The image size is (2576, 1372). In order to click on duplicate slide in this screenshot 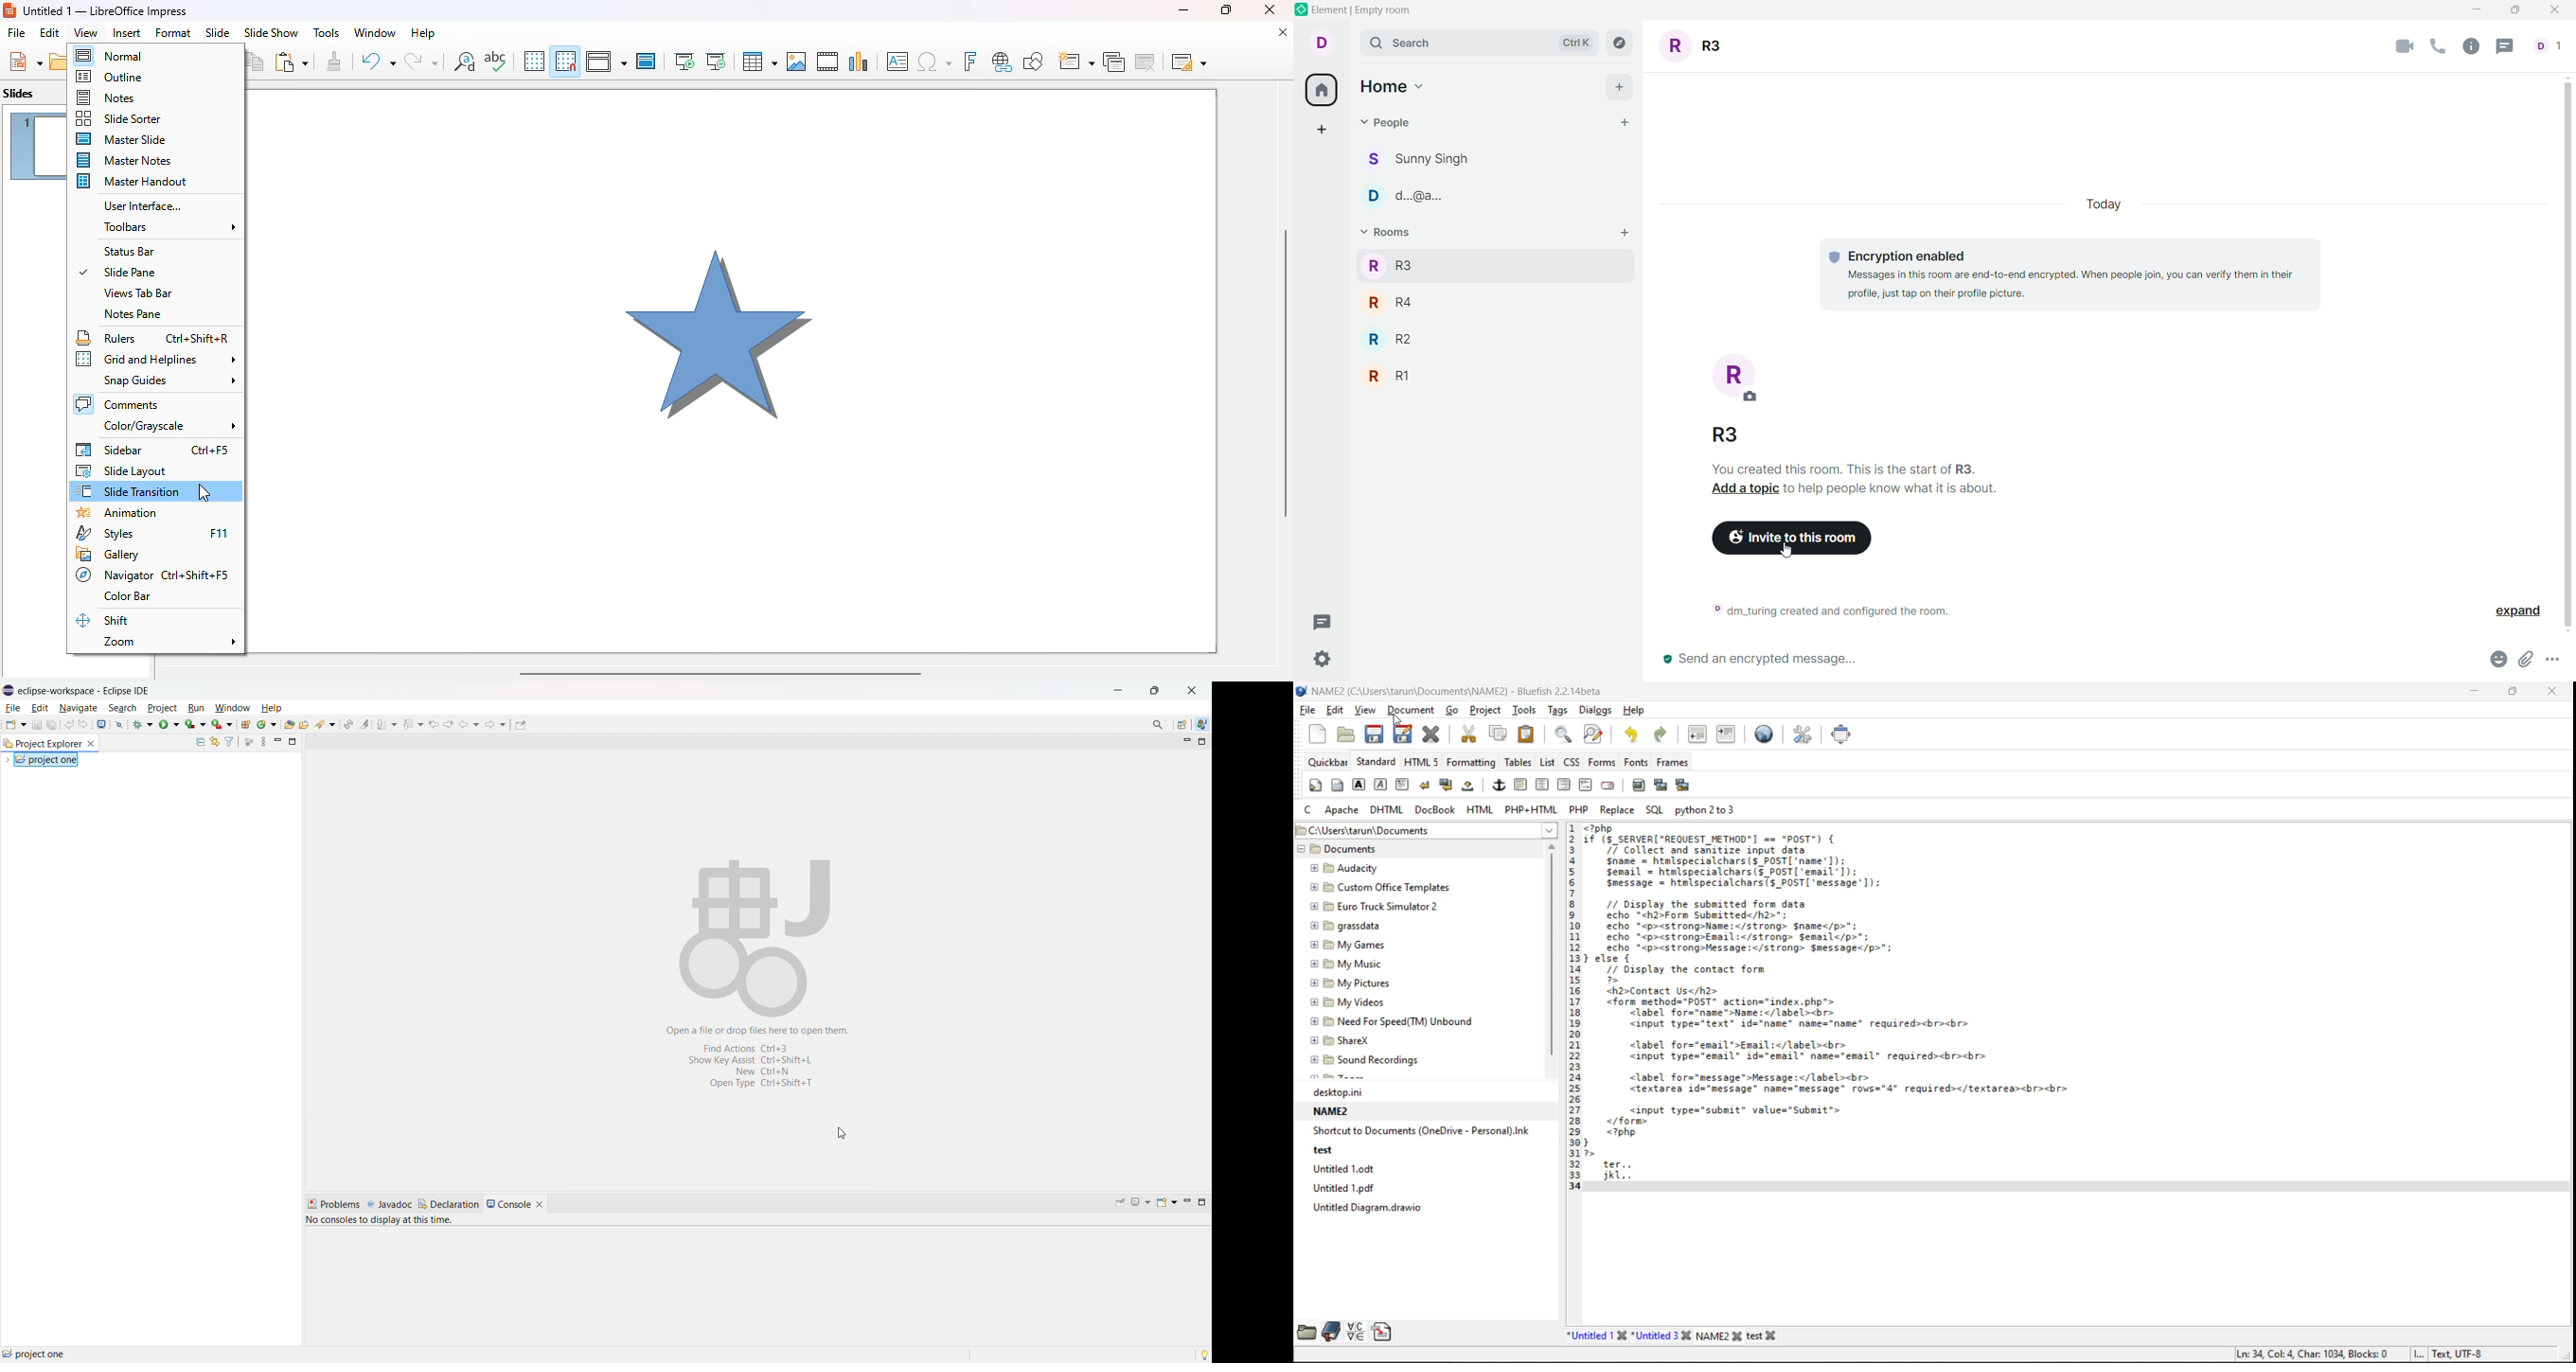, I will do `click(1114, 62)`.